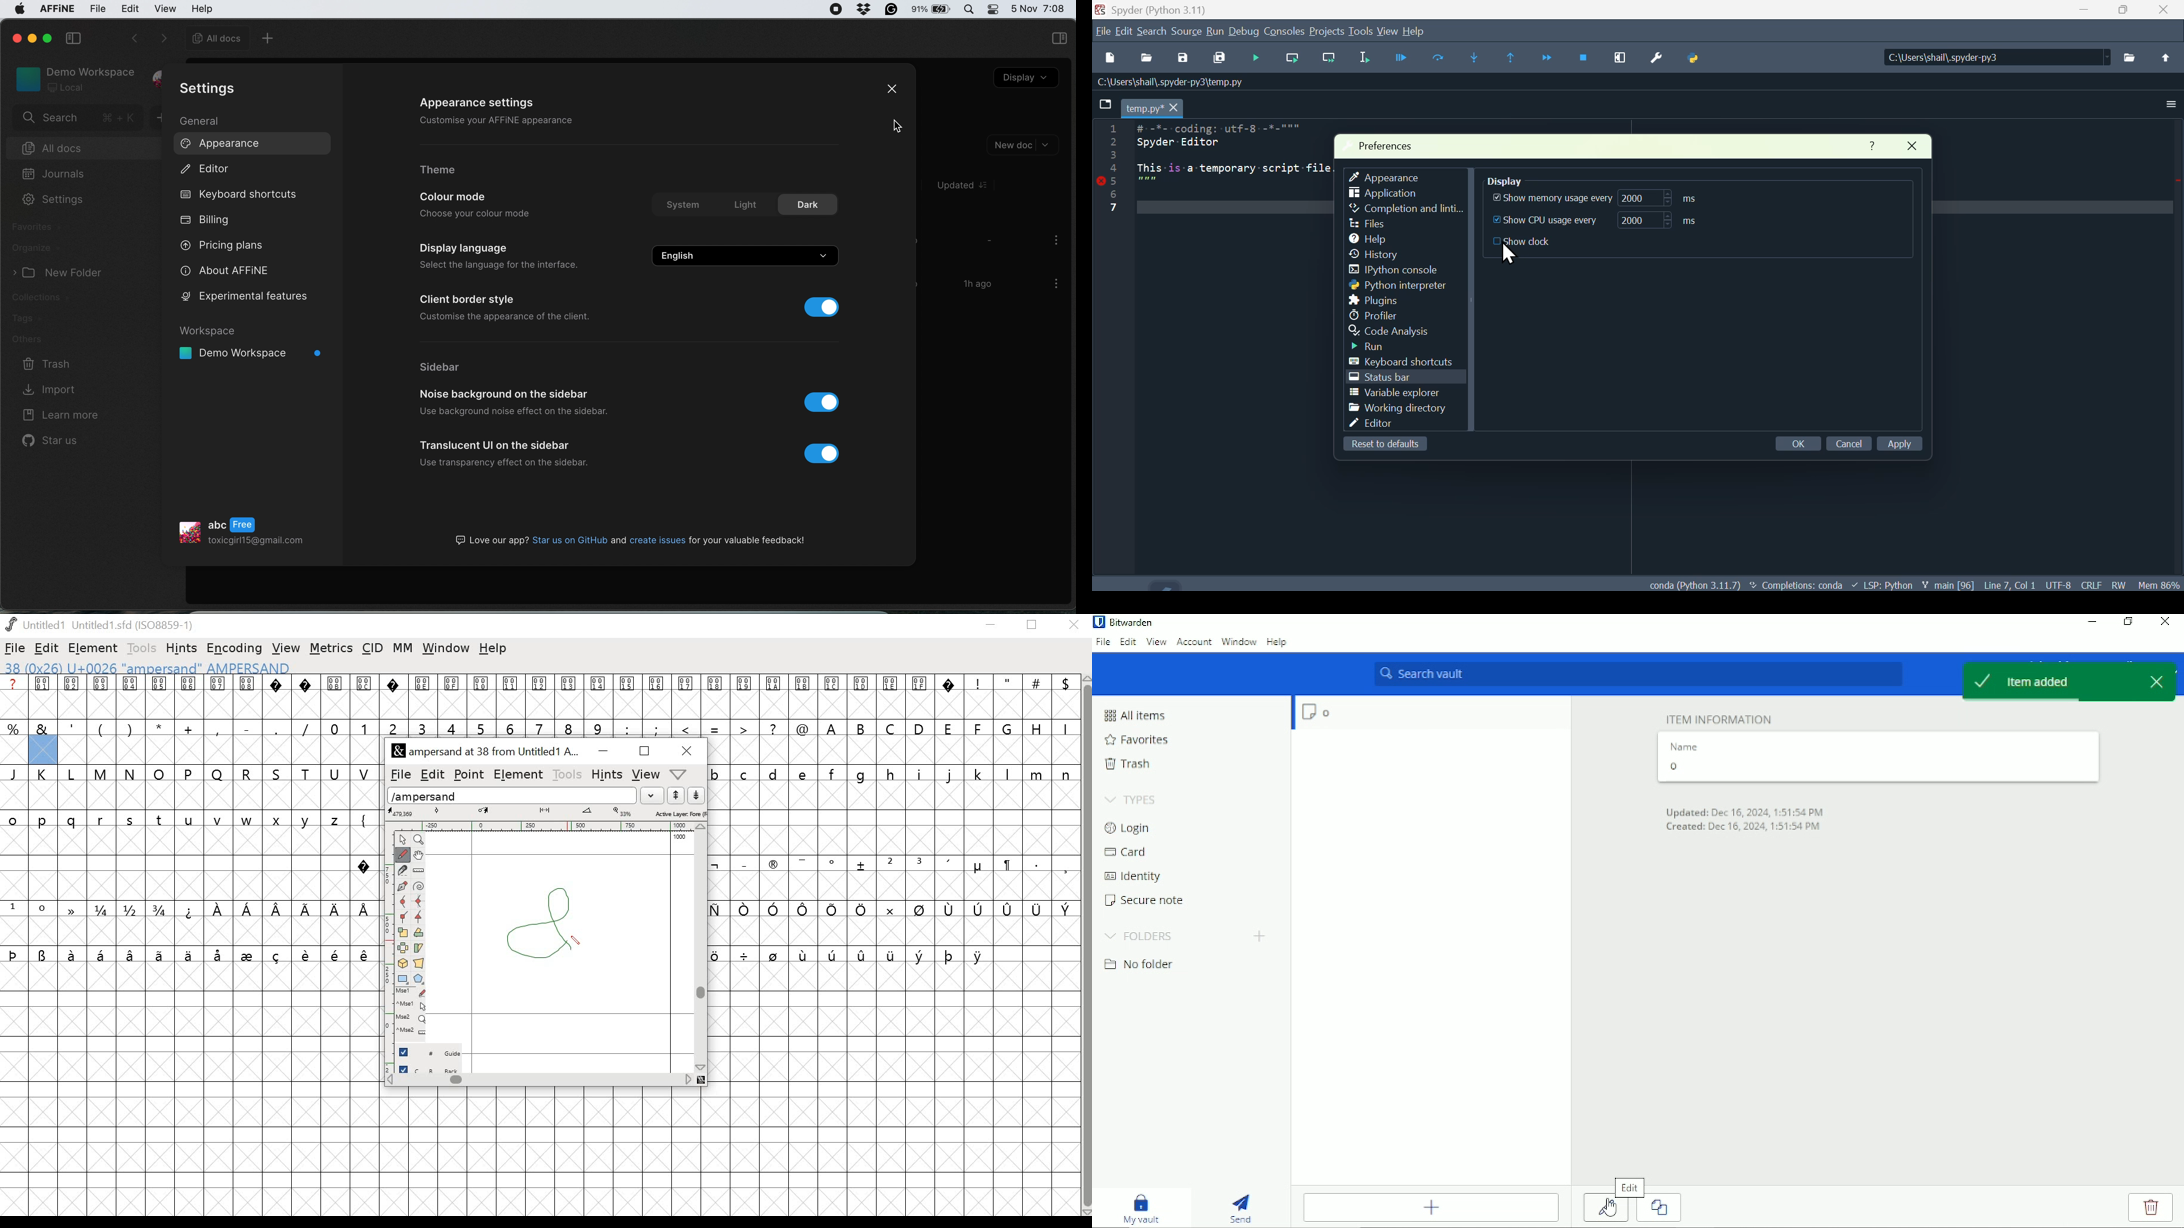  What do you see at coordinates (73, 727) in the screenshot?
I see `'` at bounding box center [73, 727].